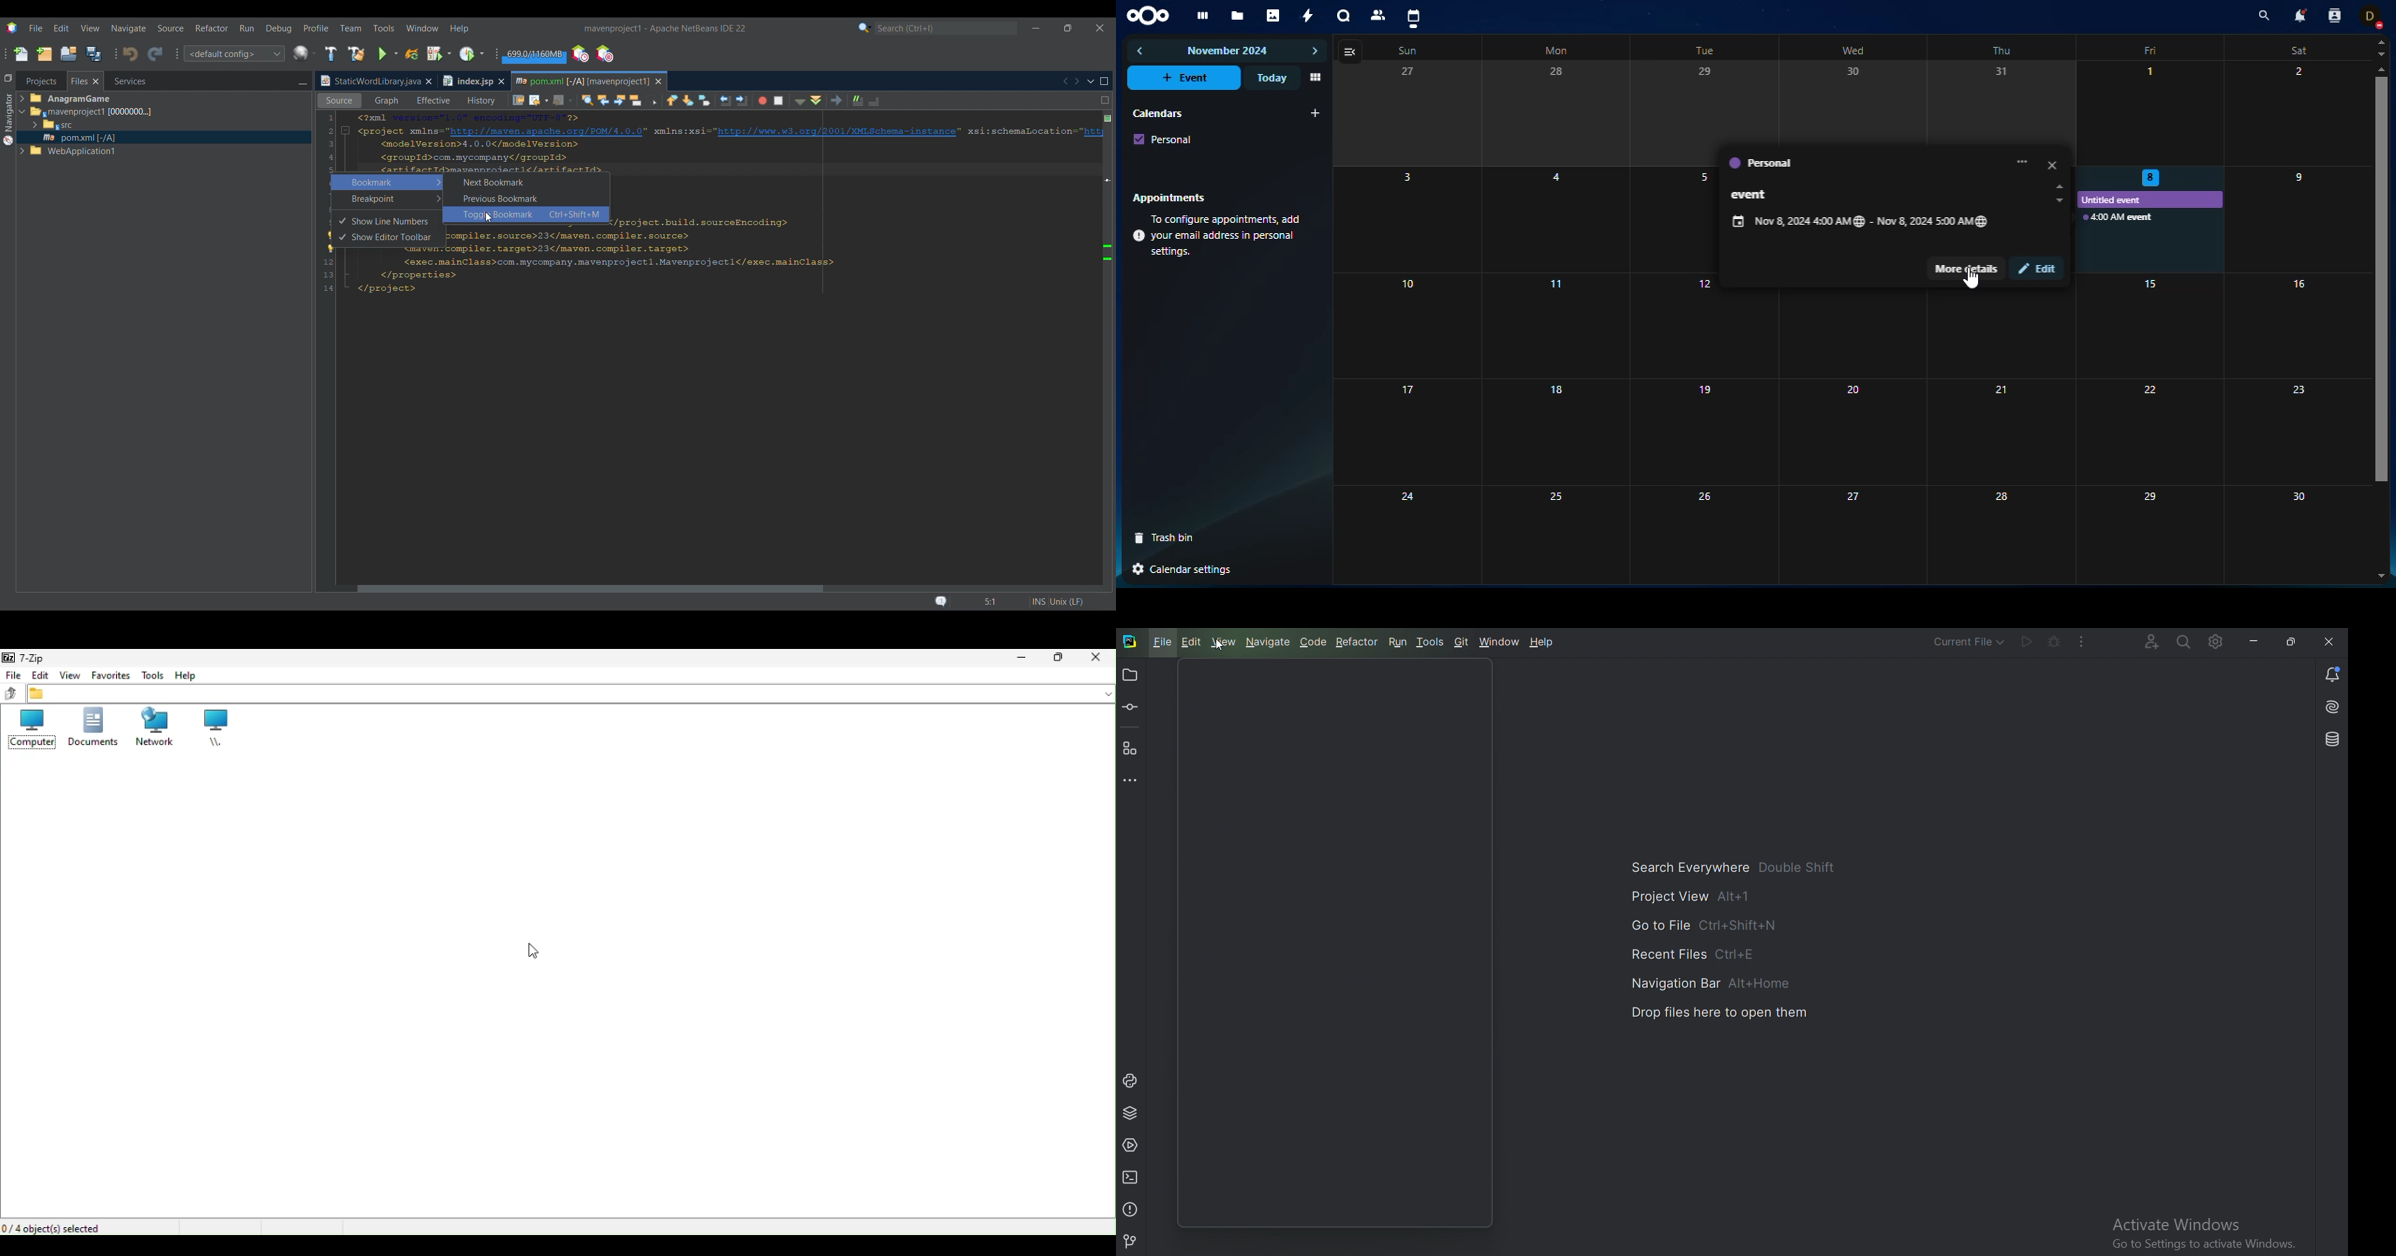 The width and height of the screenshot is (2408, 1260). I want to click on settings, so click(1181, 569).